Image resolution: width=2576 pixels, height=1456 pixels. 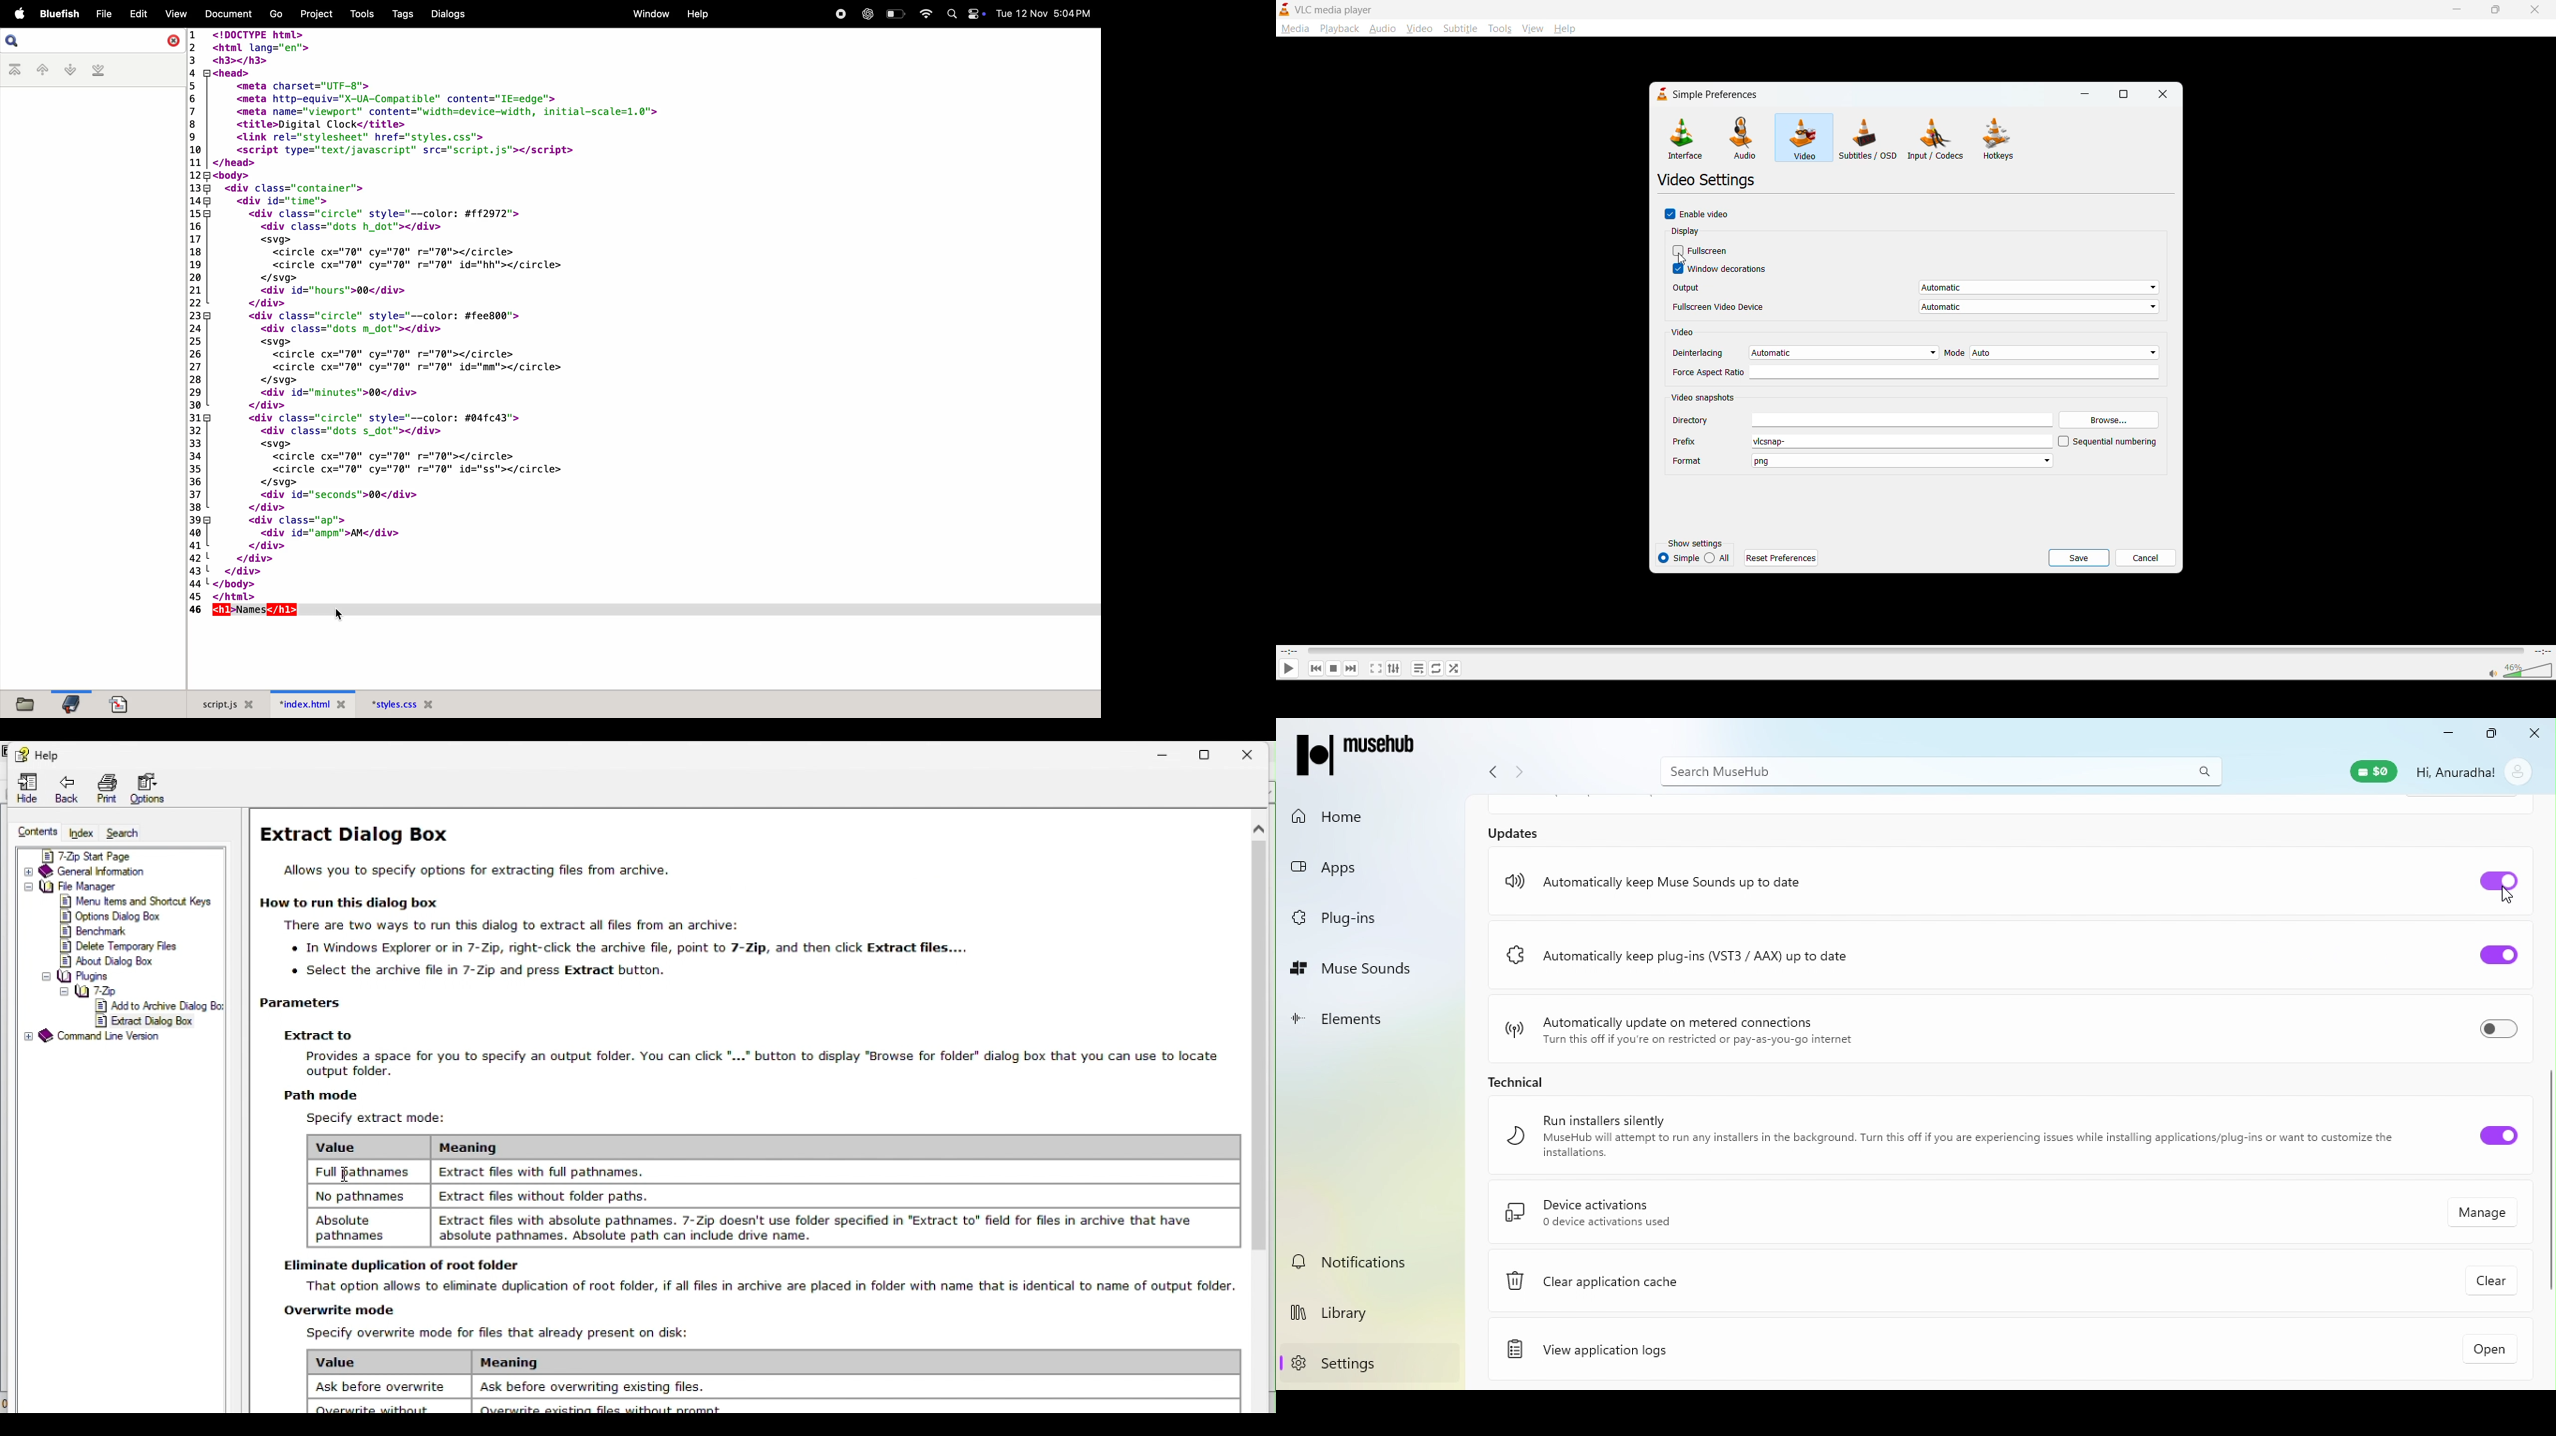 What do you see at coordinates (364, 14) in the screenshot?
I see `tools` at bounding box center [364, 14].